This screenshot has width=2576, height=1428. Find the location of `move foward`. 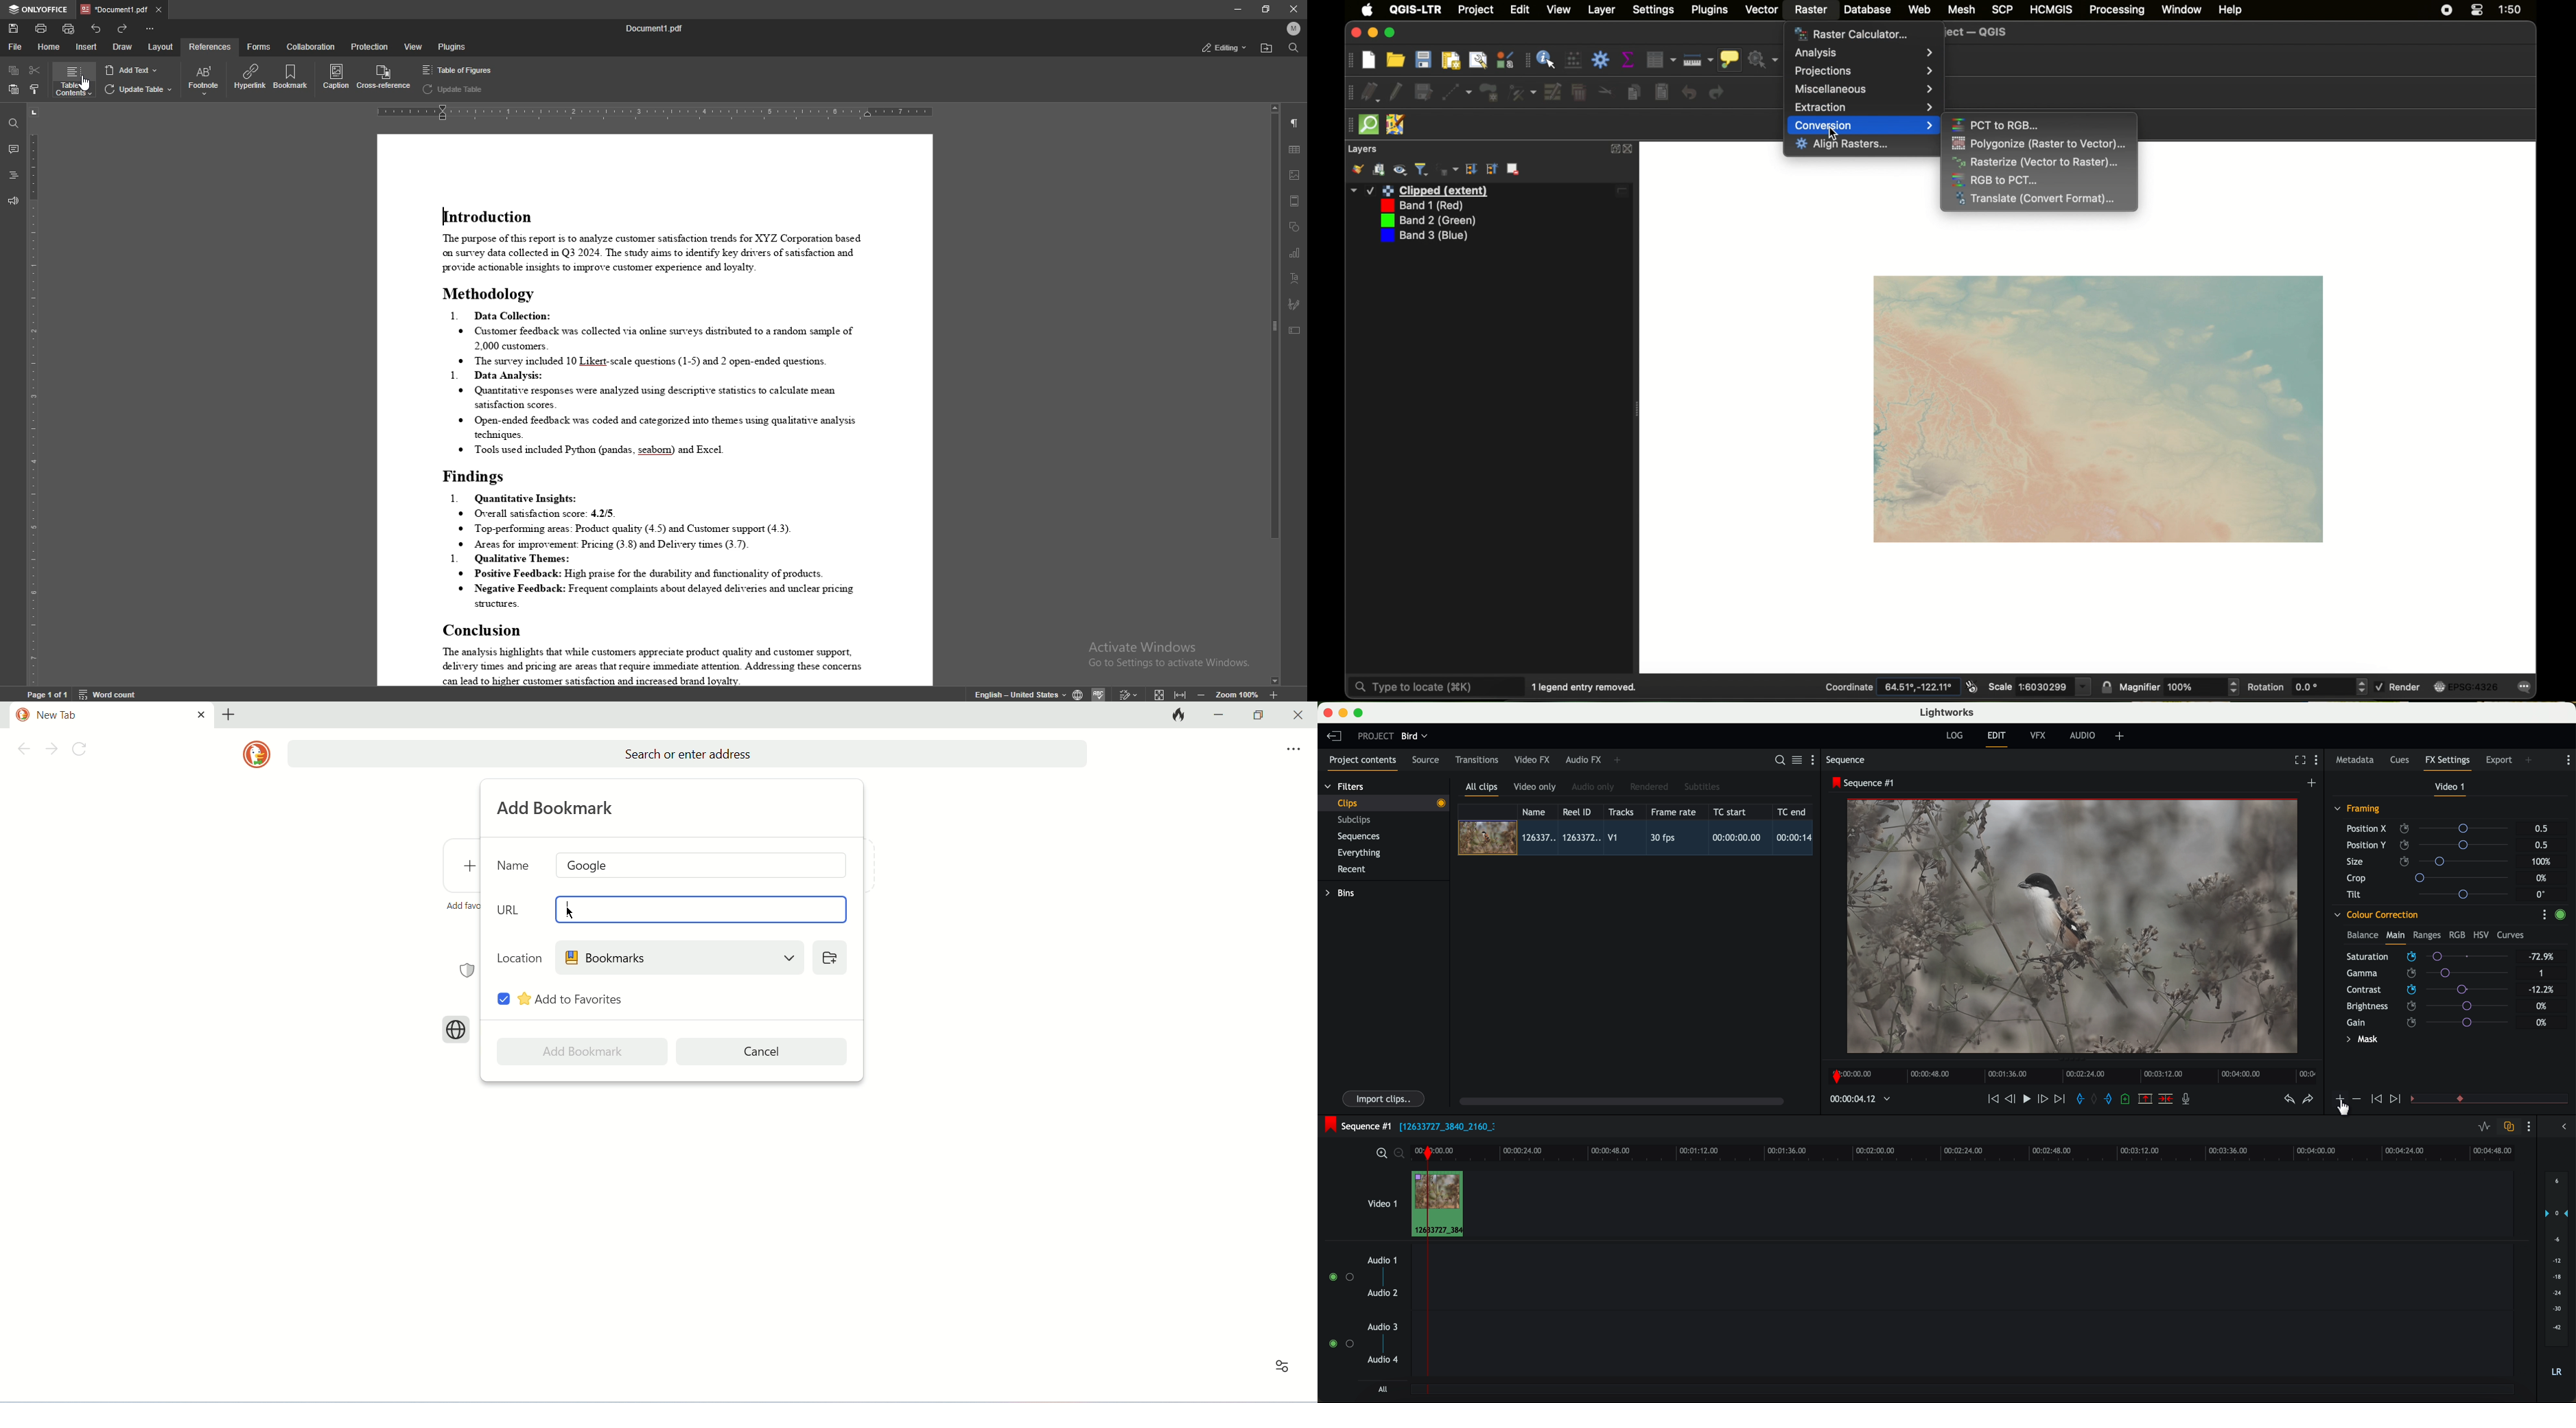

move foward is located at coordinates (2059, 1099).